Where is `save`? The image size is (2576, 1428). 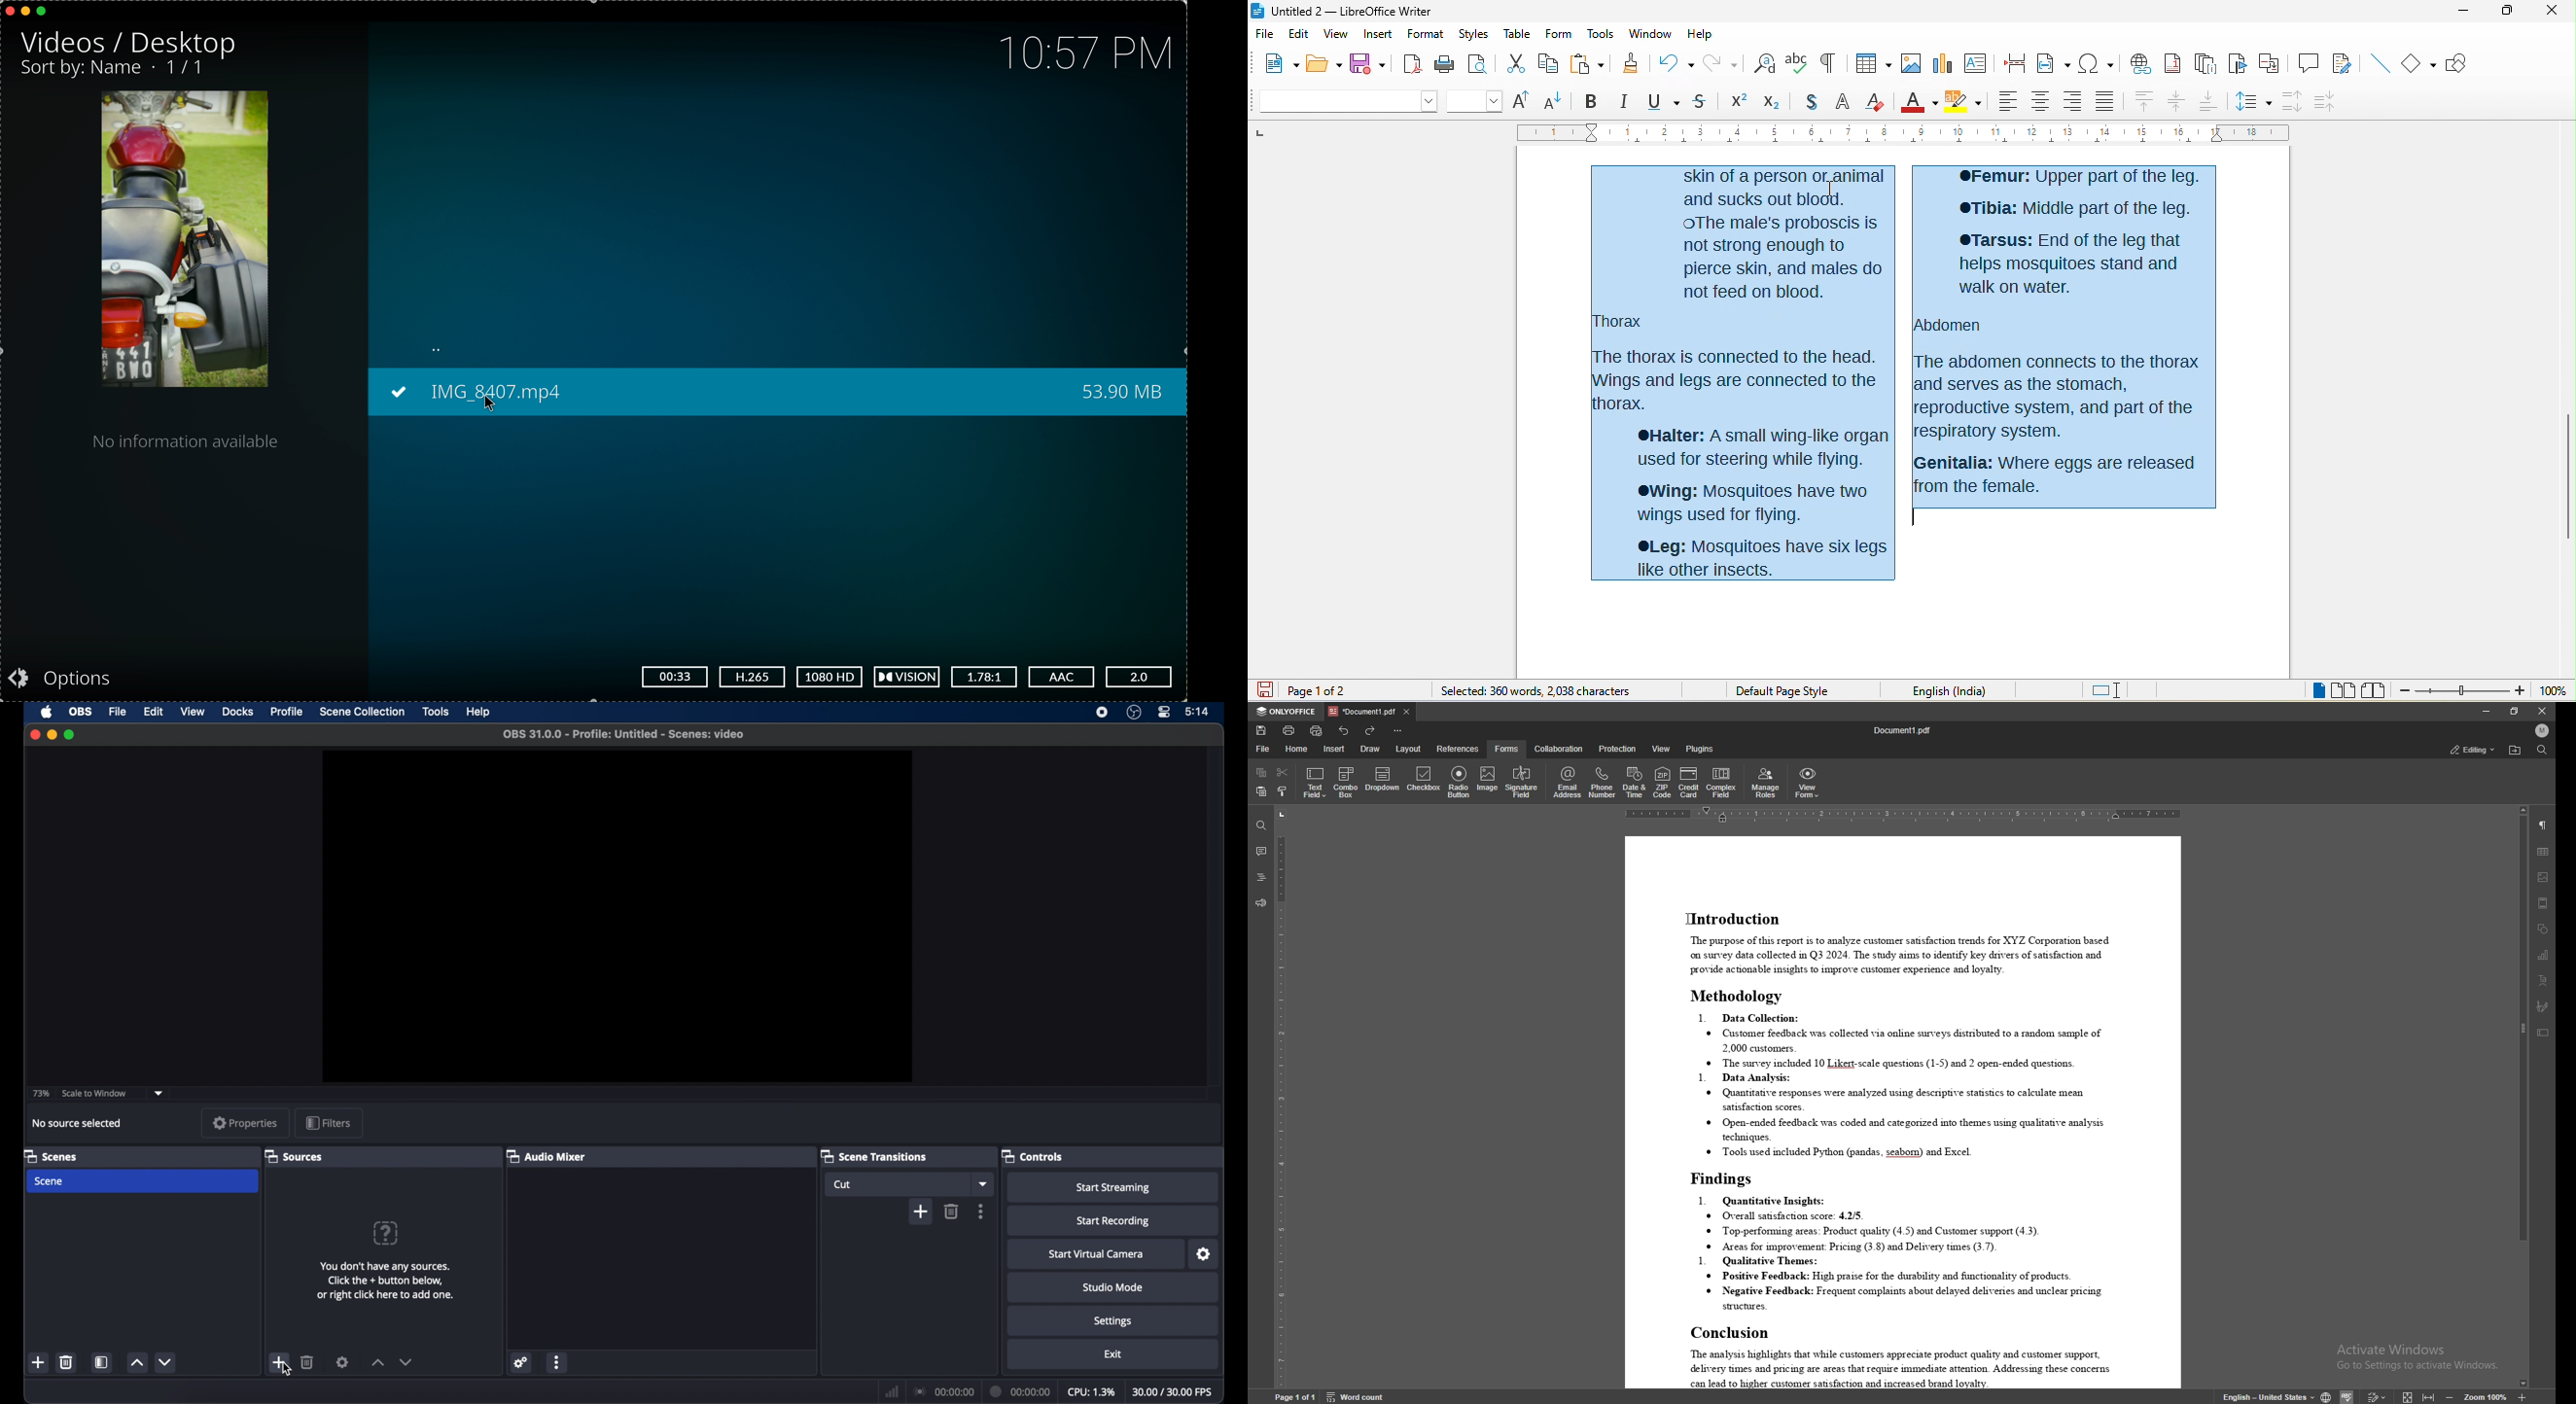 save is located at coordinates (1261, 731).